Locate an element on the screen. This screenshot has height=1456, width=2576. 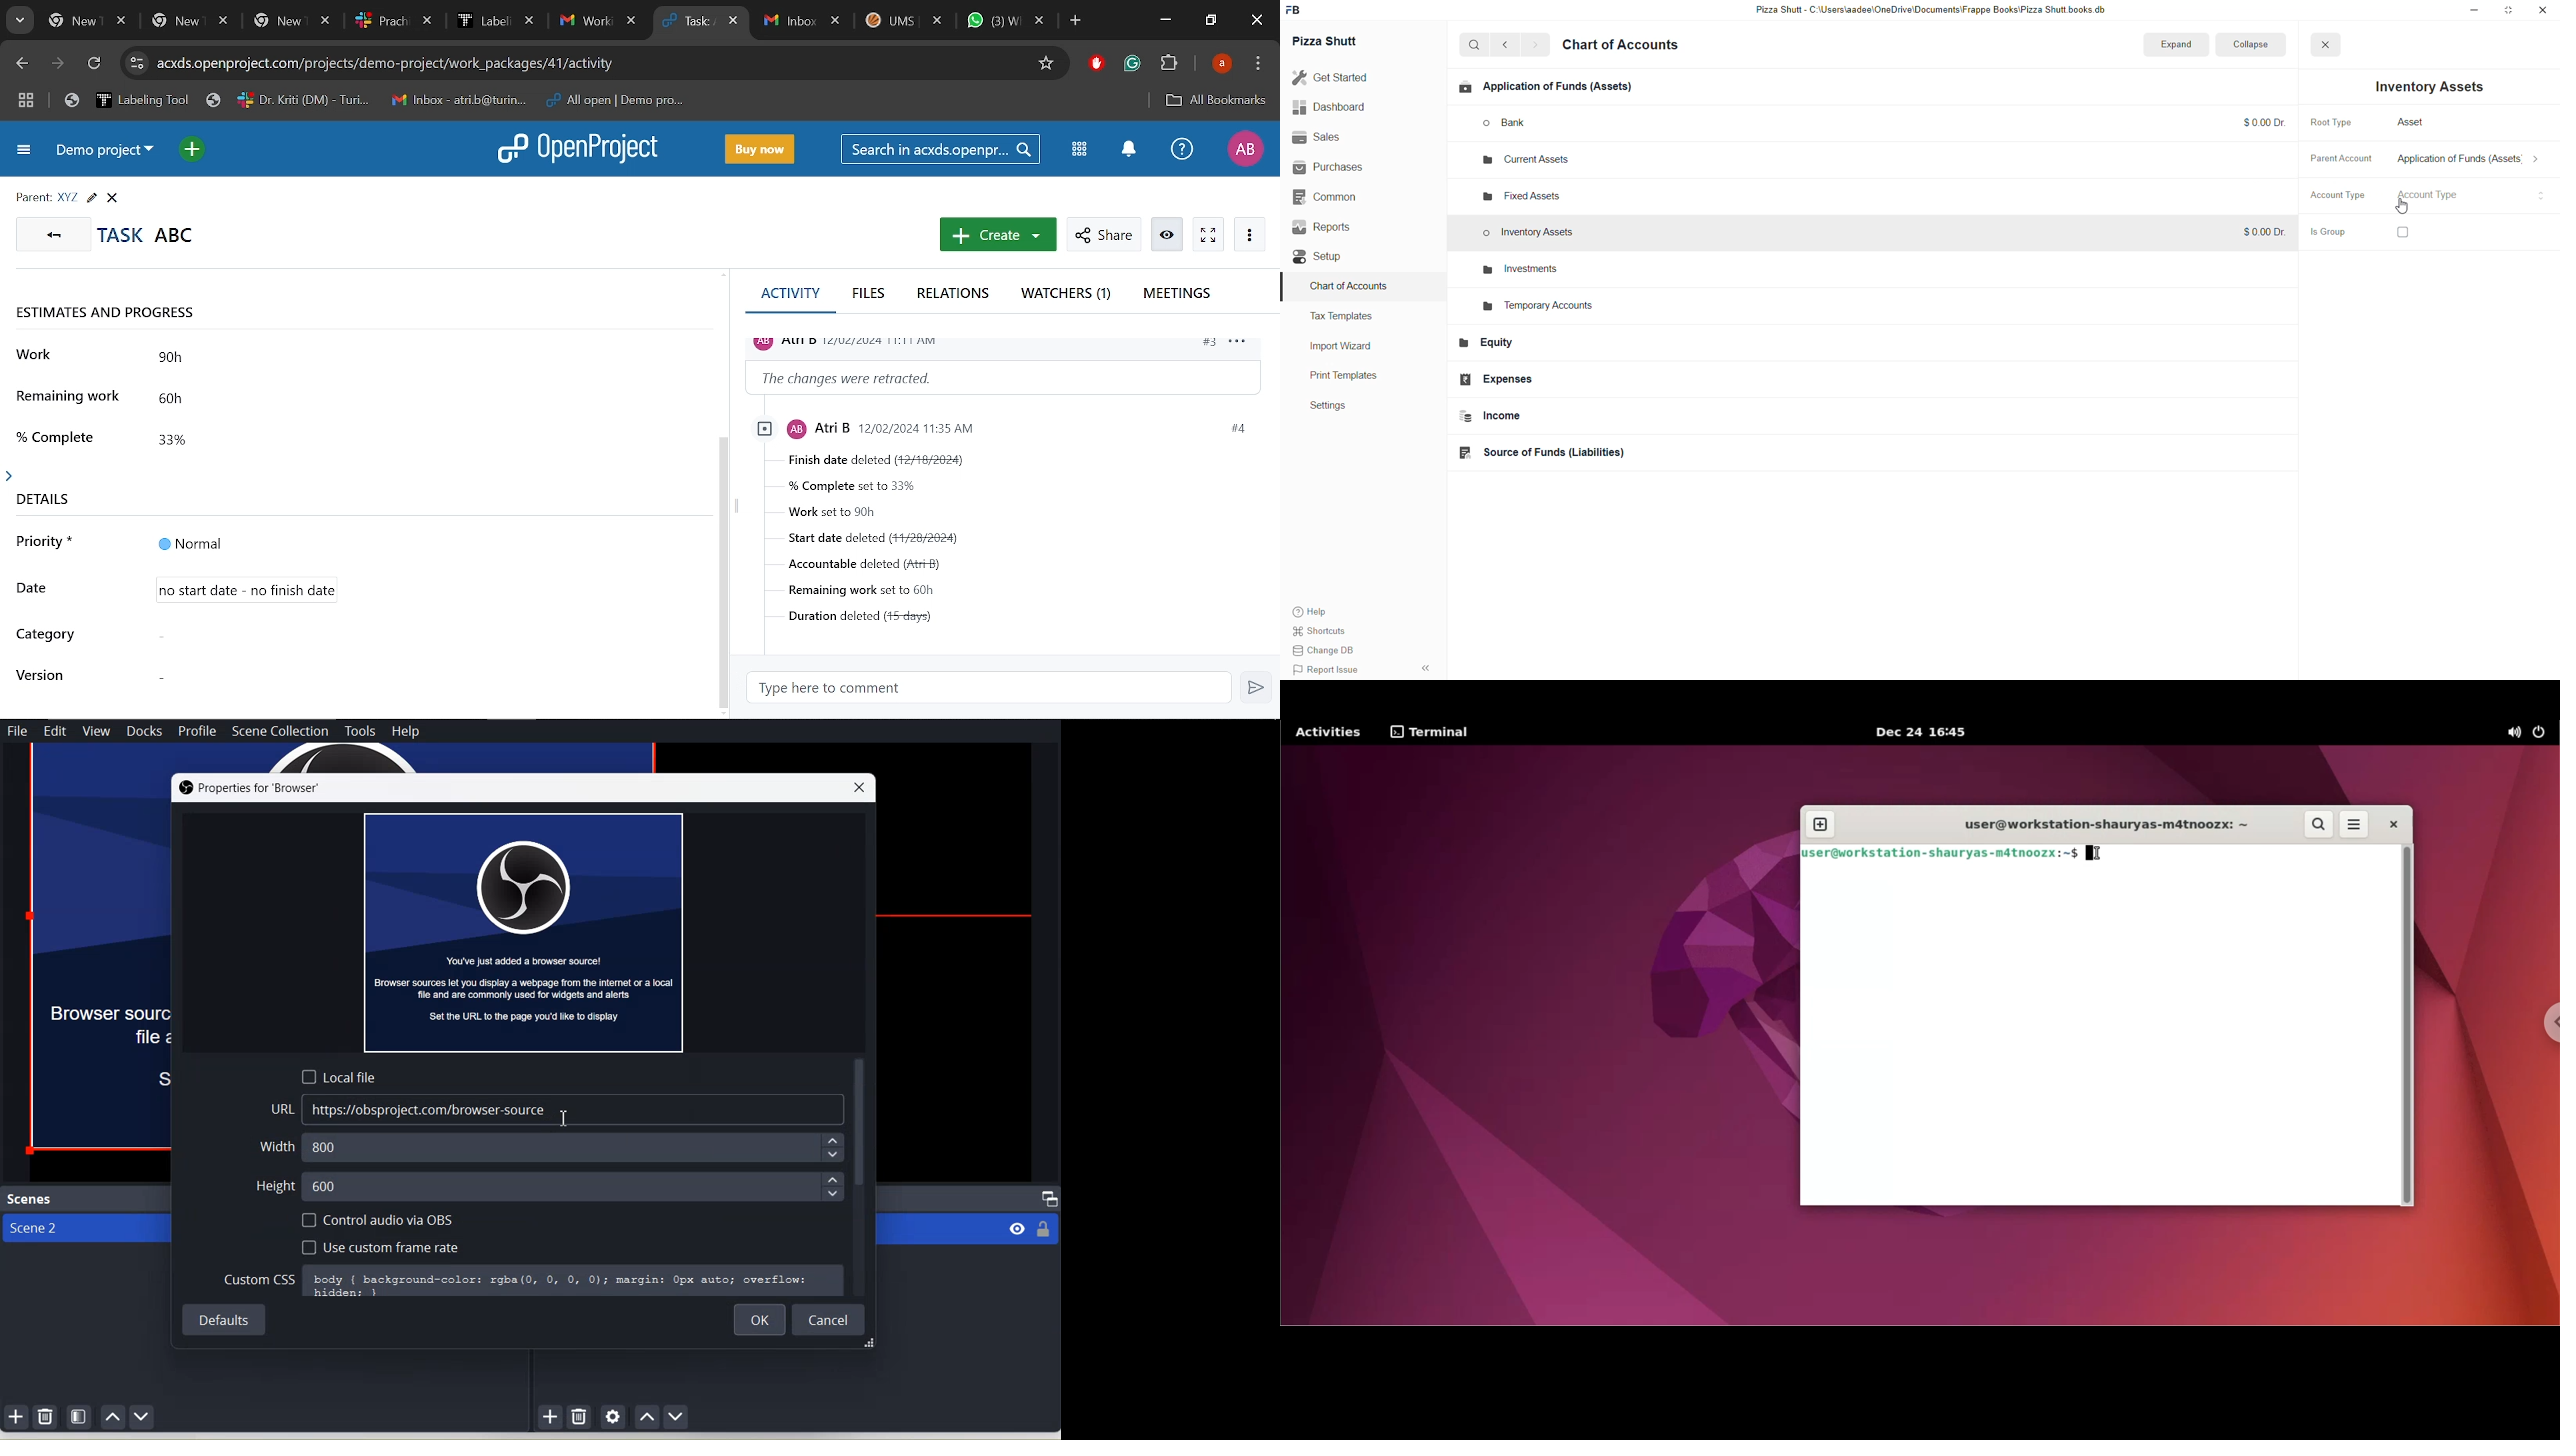
Close is located at coordinates (862, 787).